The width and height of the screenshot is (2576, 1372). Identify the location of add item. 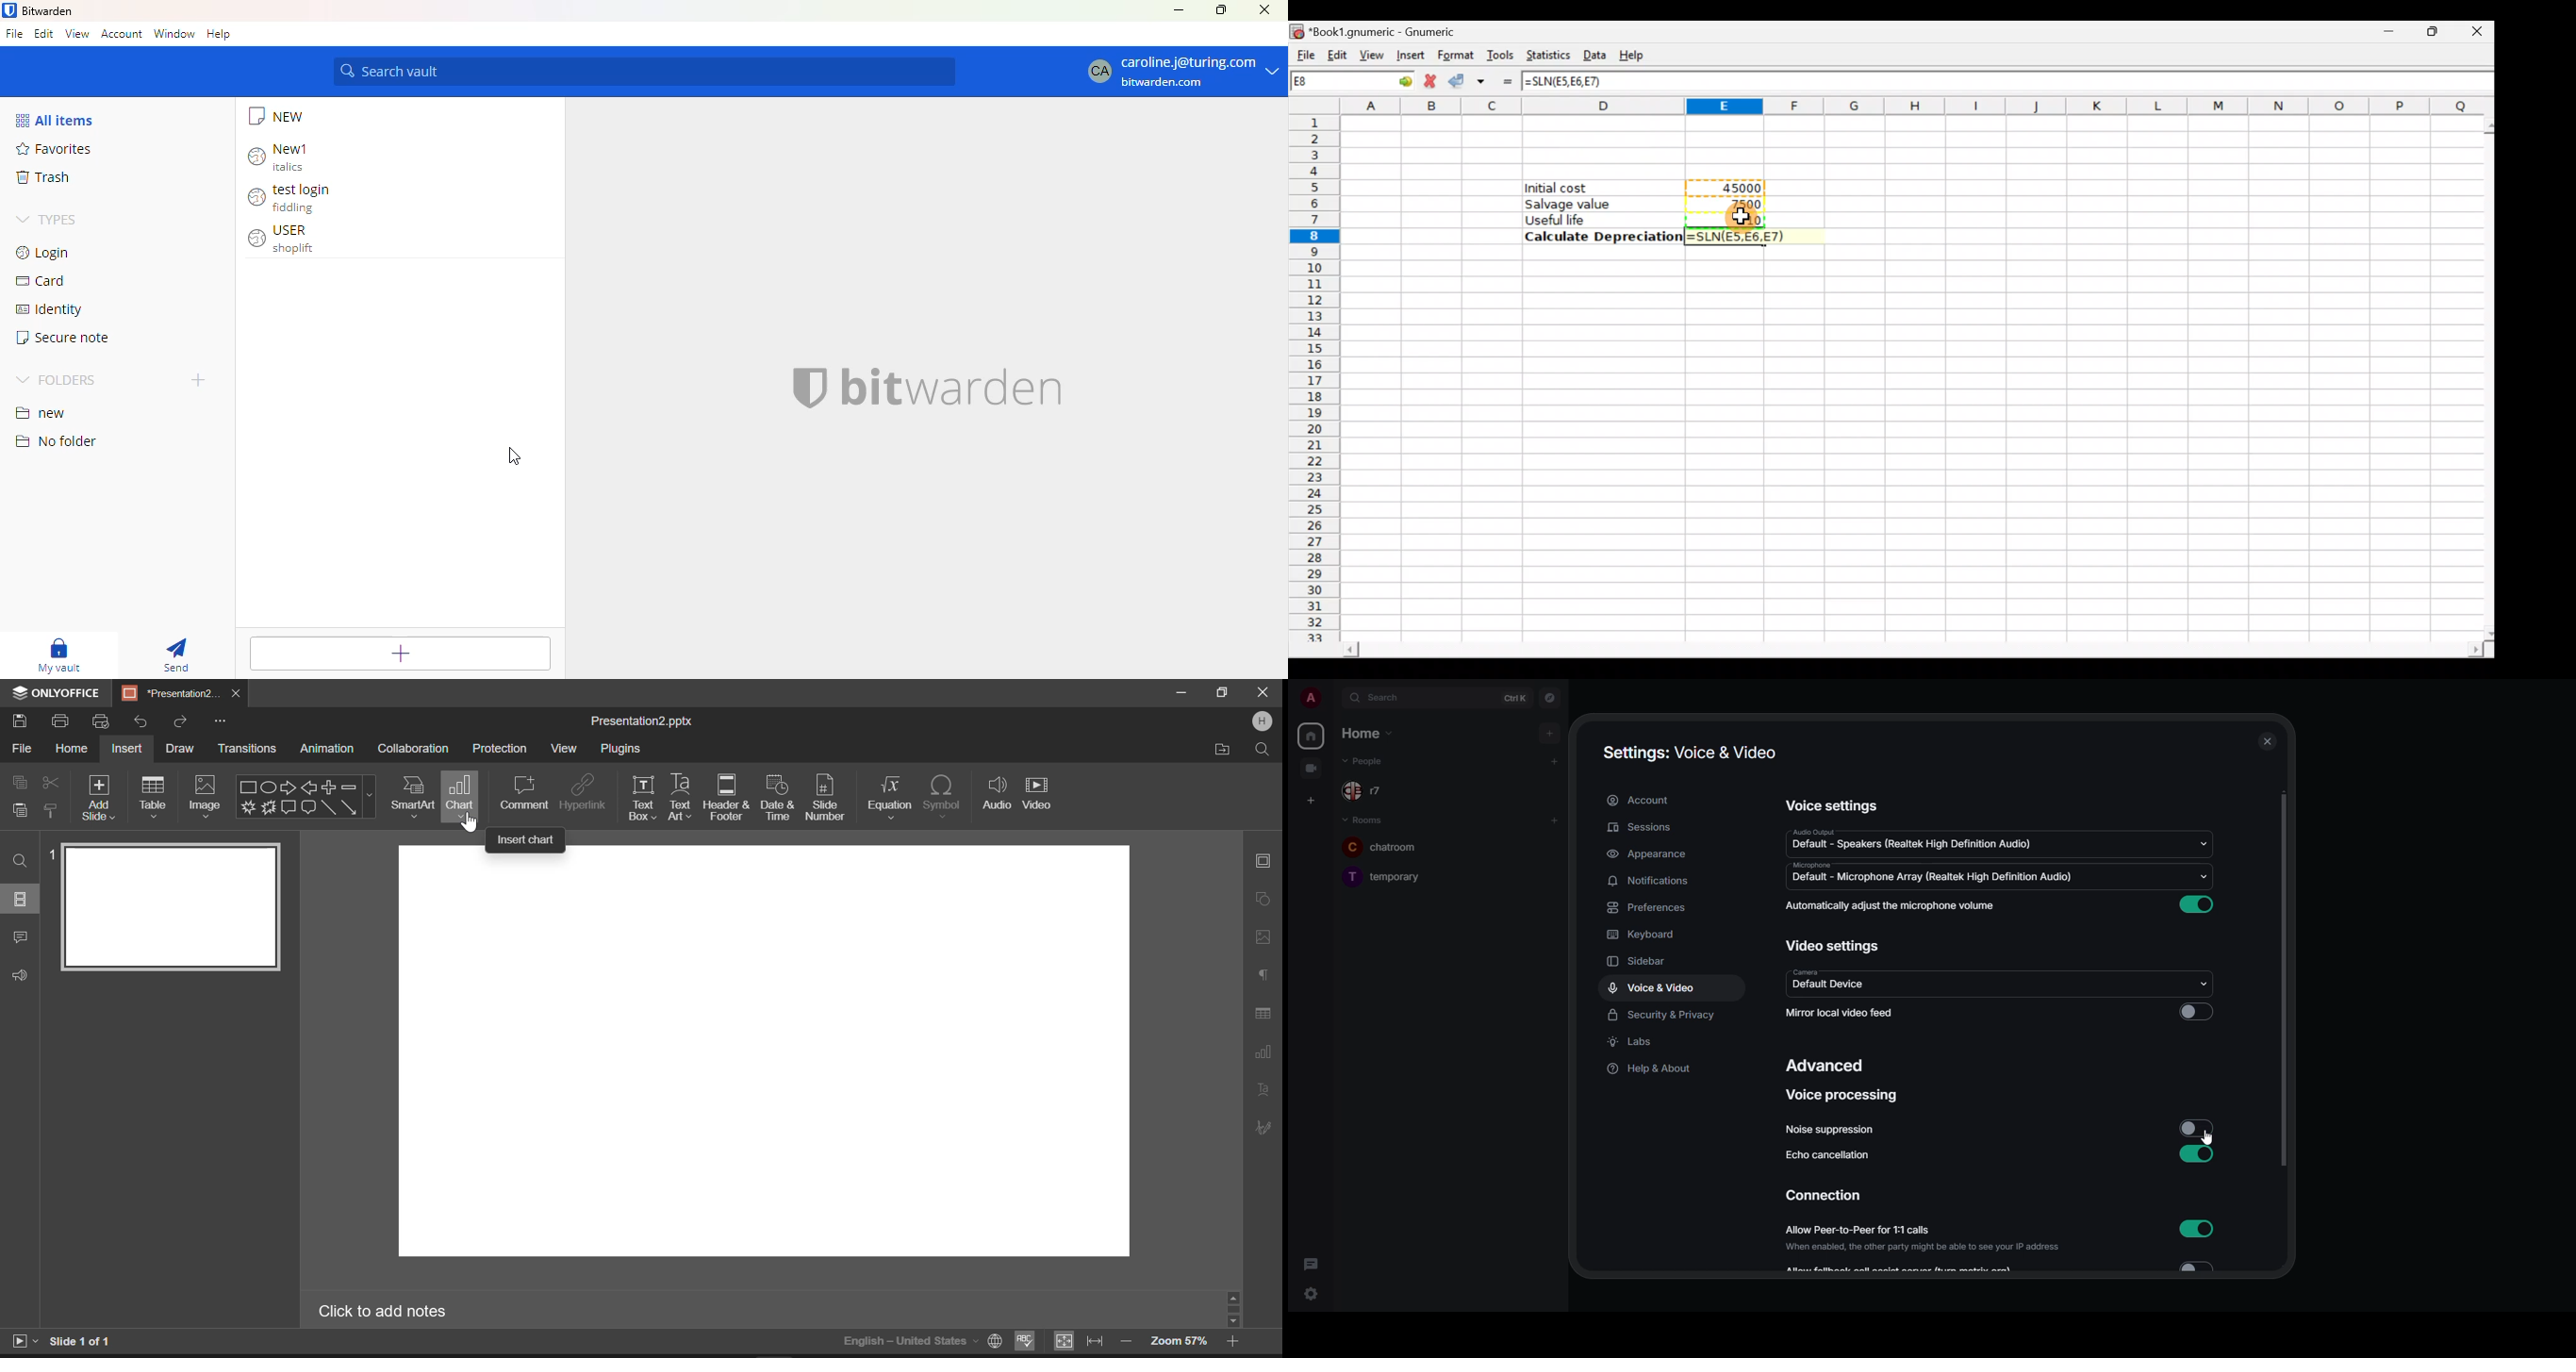
(400, 653).